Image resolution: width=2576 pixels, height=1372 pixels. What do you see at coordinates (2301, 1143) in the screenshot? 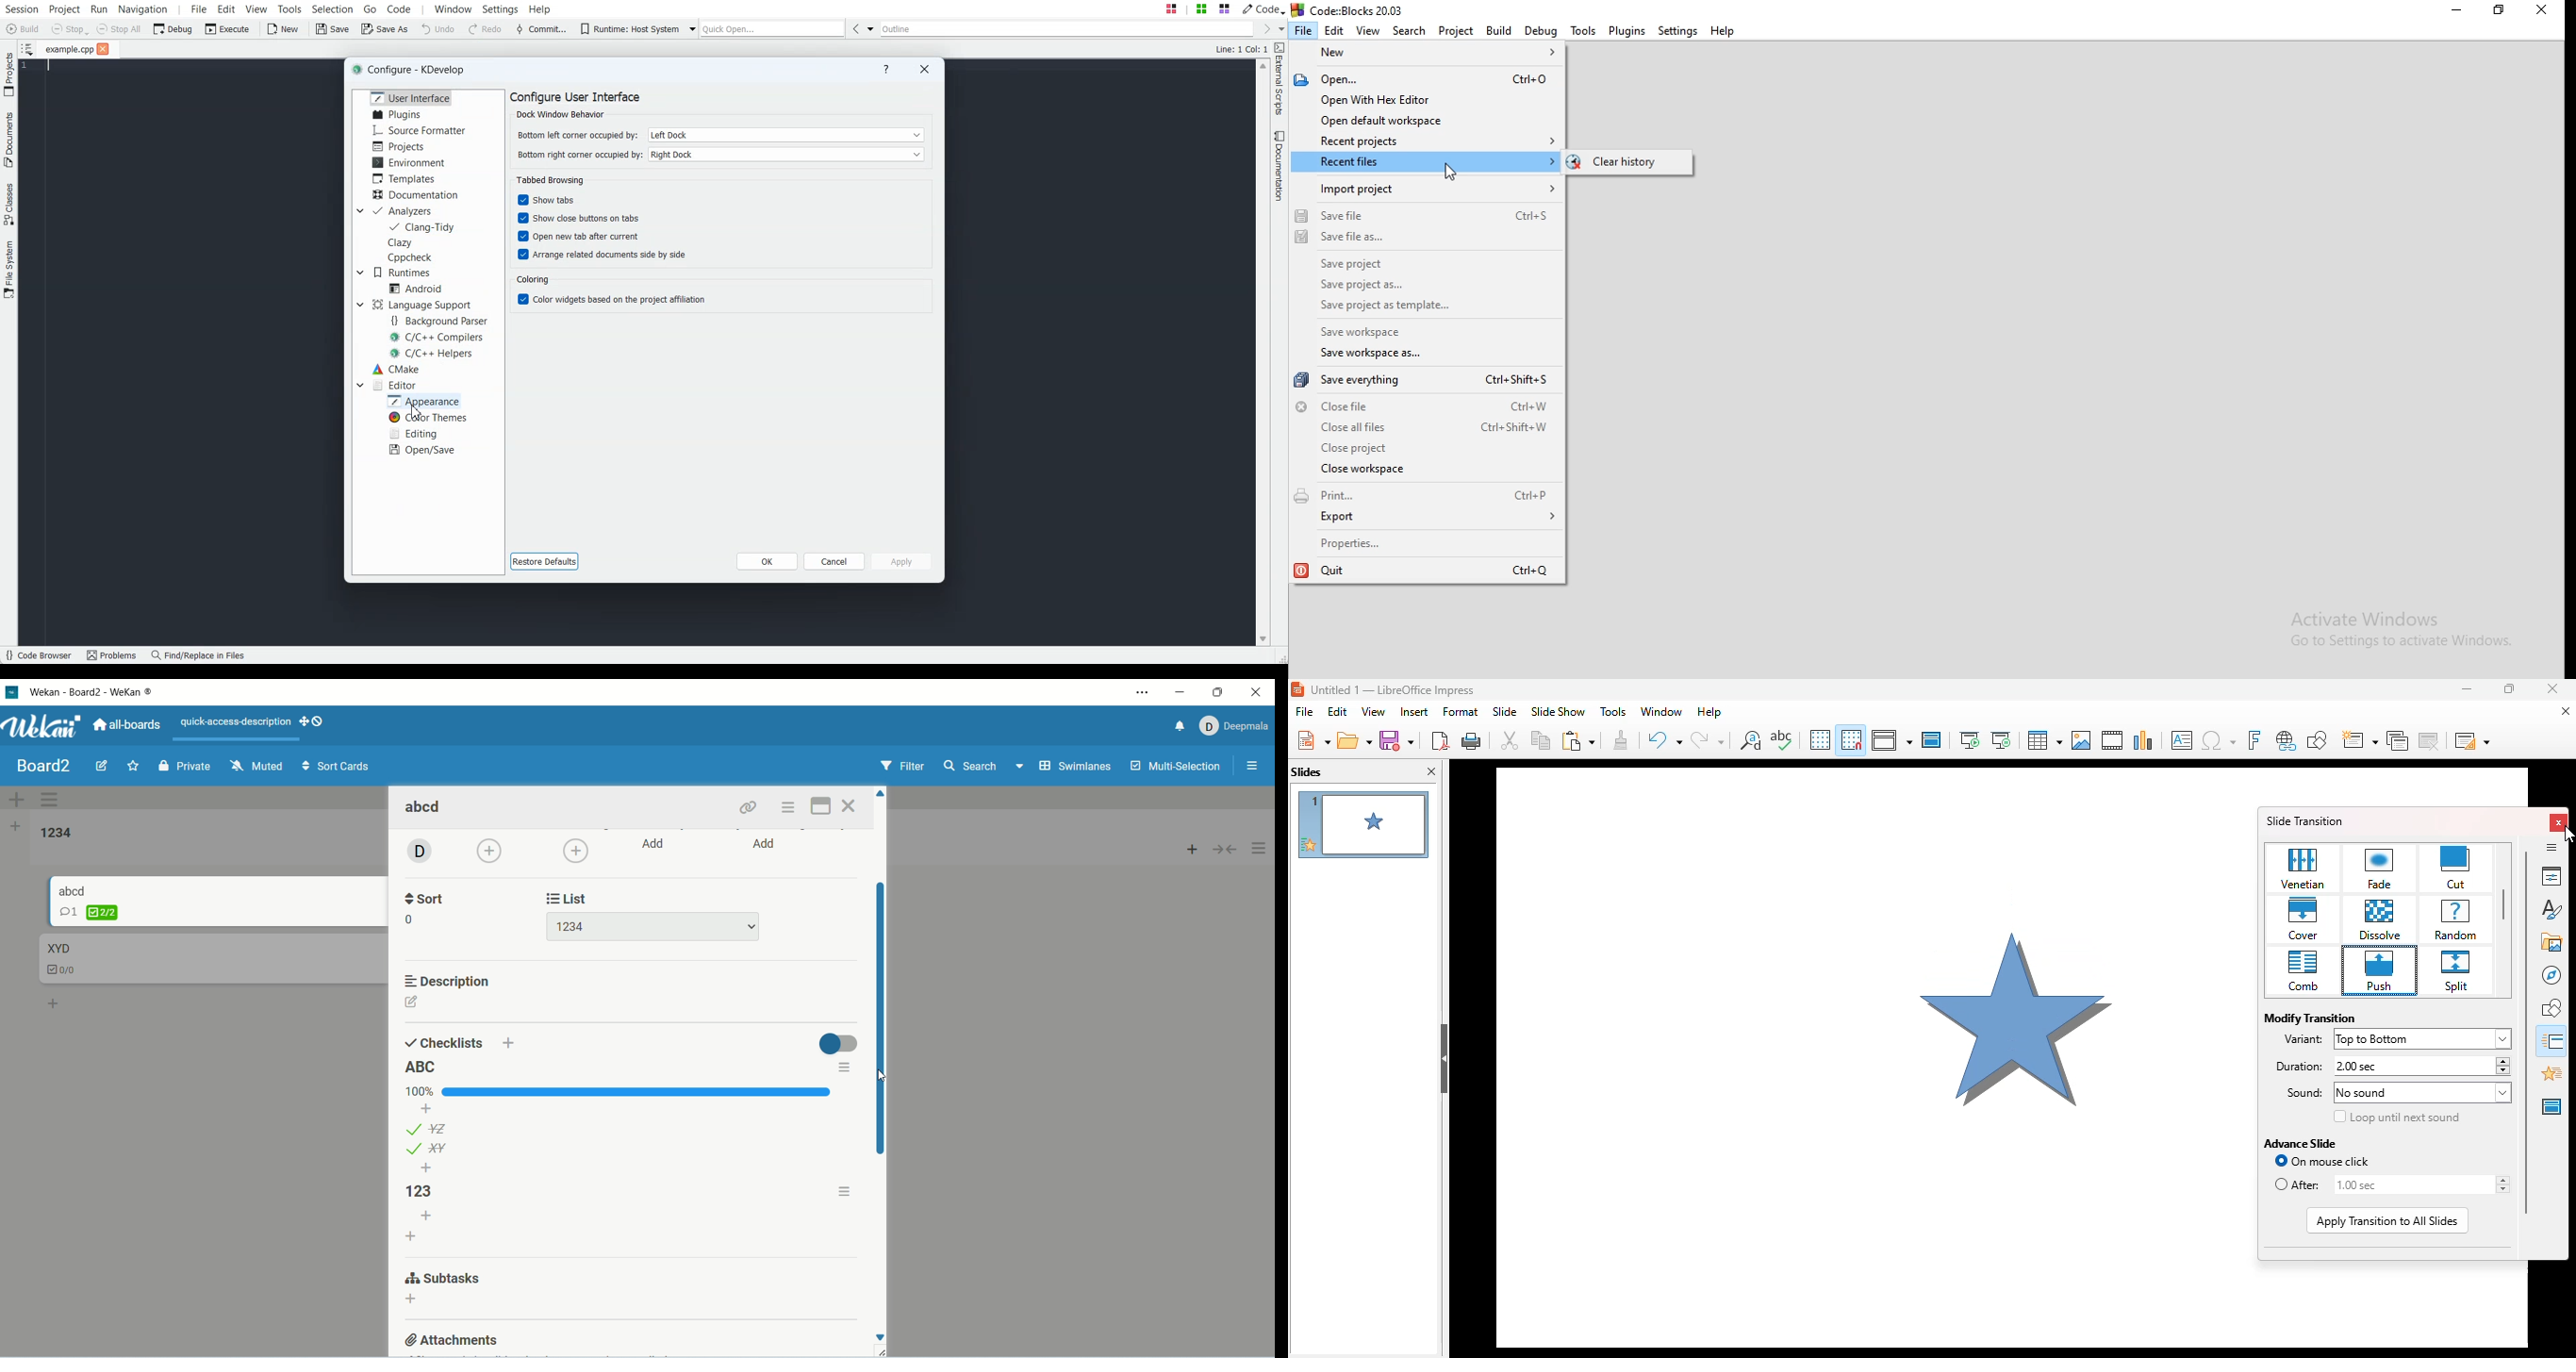
I see `advance slide` at bounding box center [2301, 1143].